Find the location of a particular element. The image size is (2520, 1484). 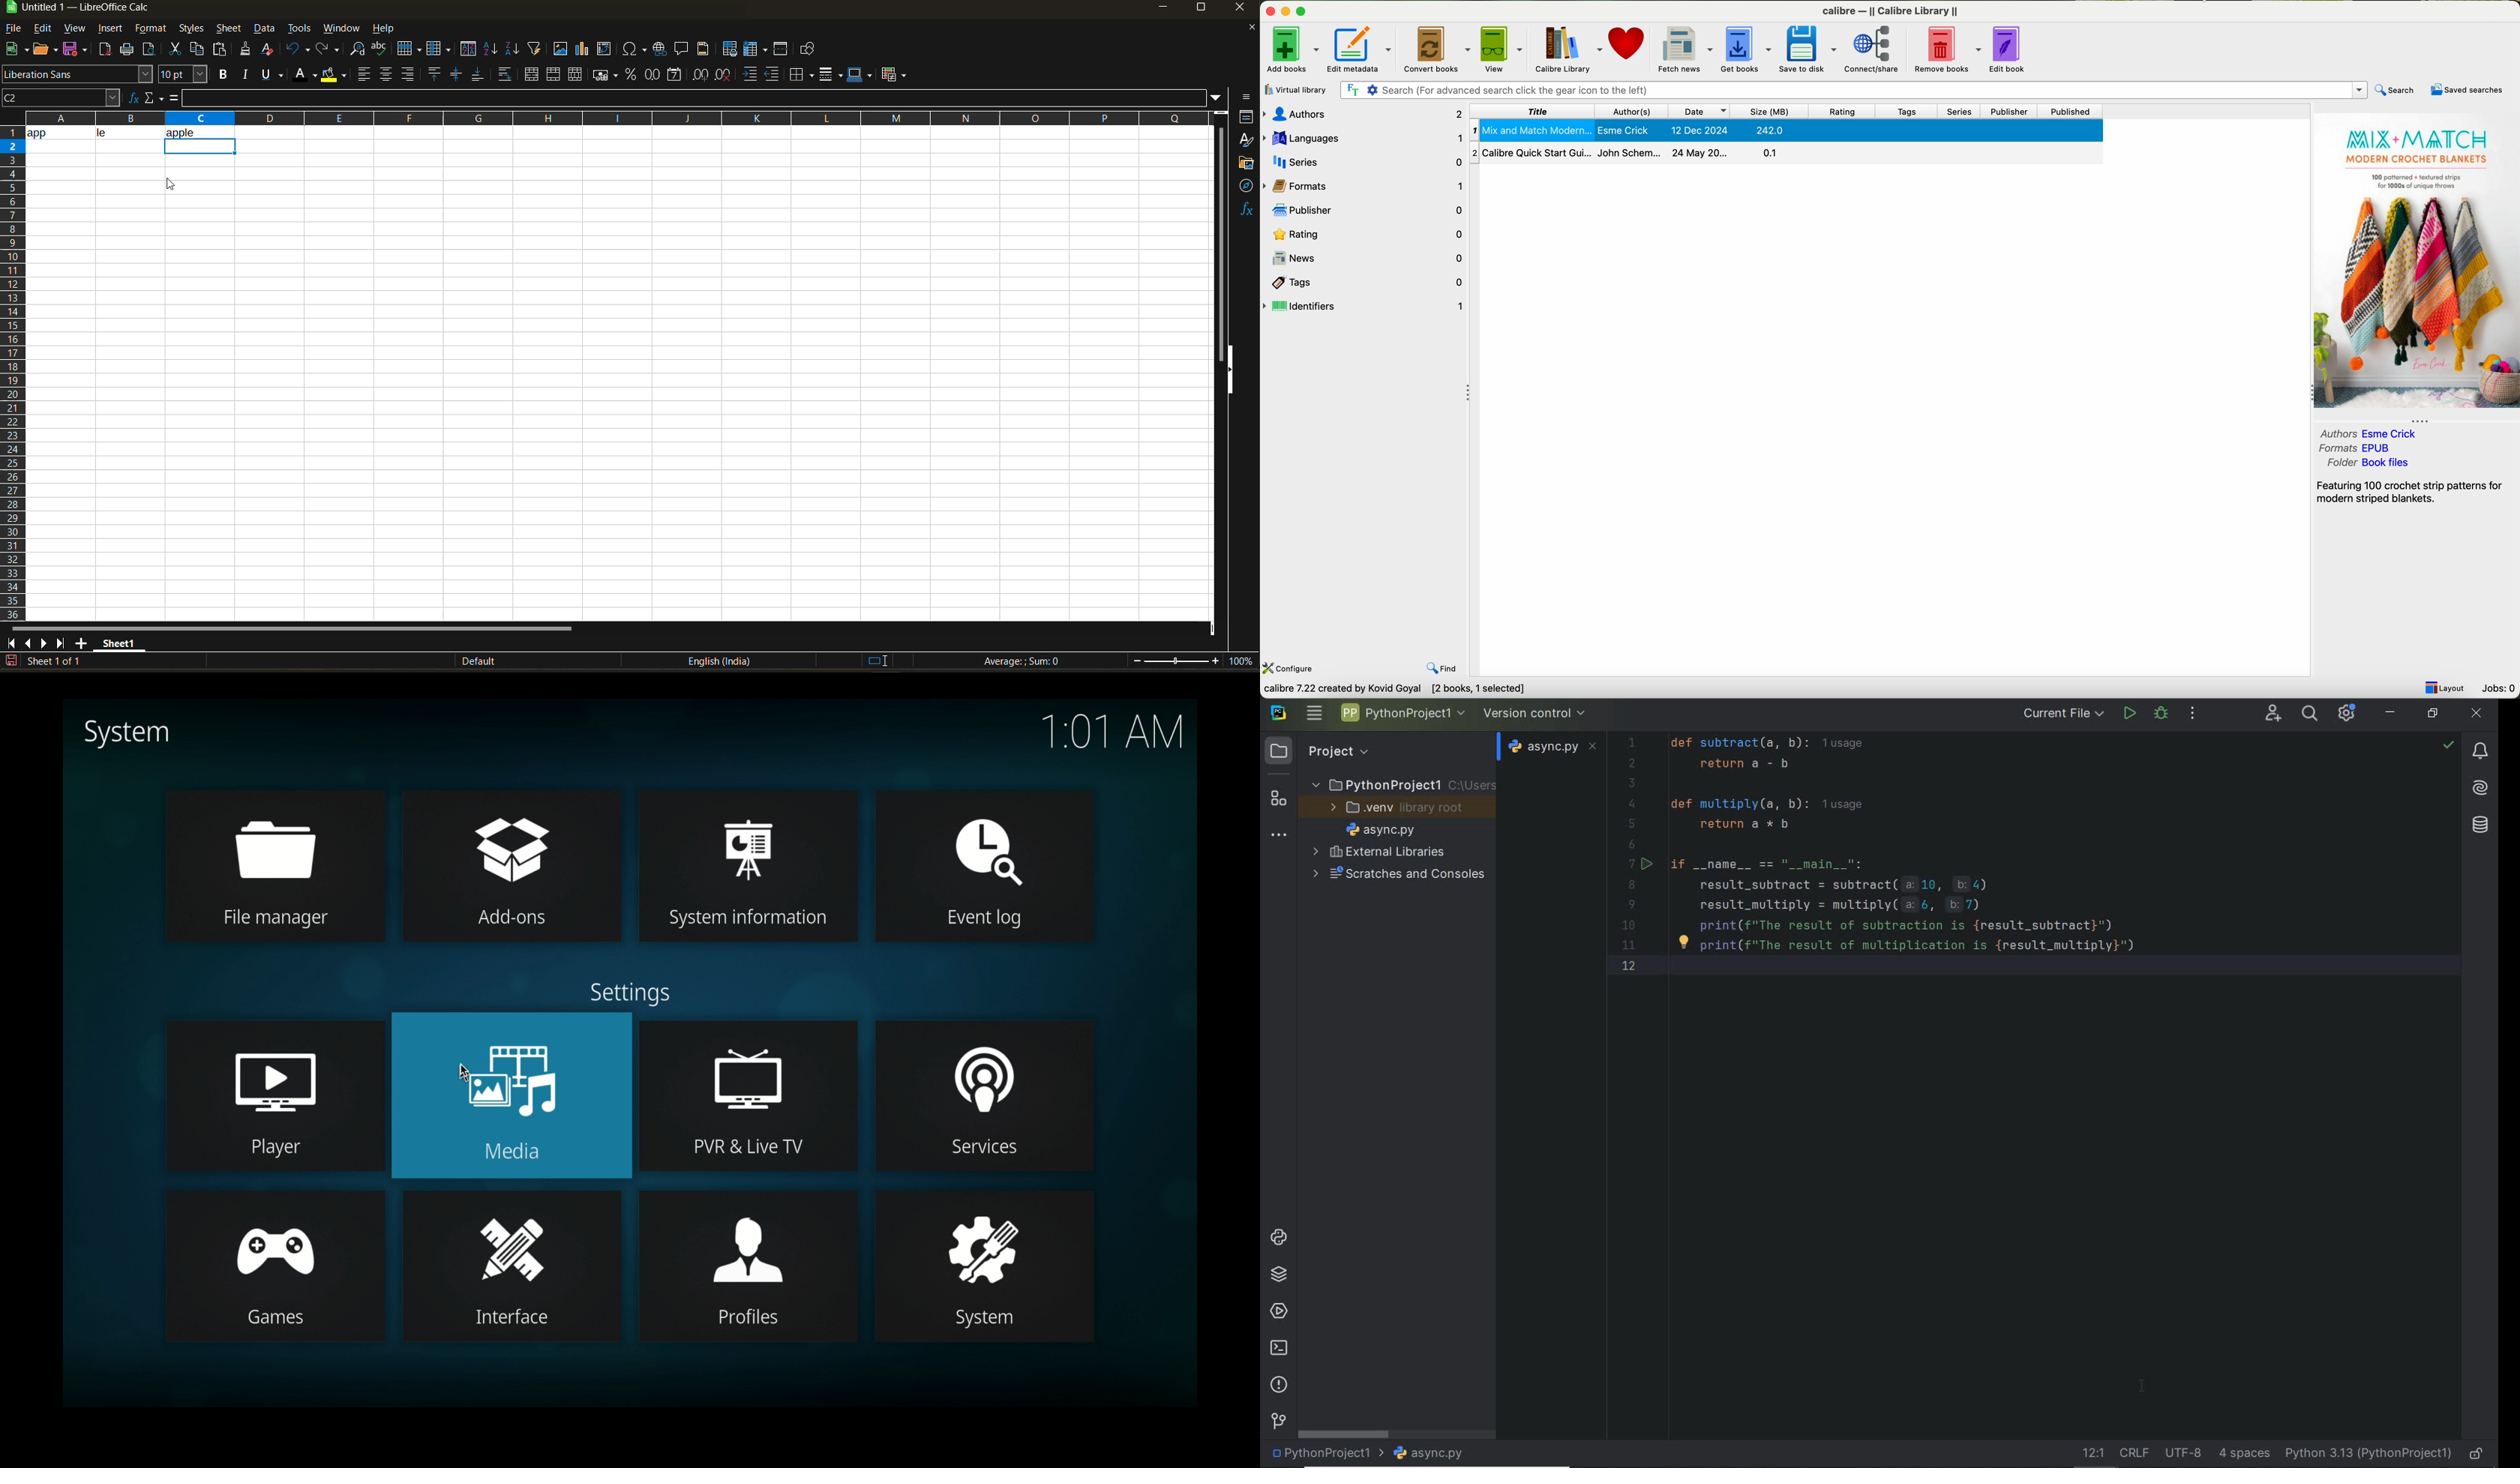

rows is located at coordinates (612, 114).